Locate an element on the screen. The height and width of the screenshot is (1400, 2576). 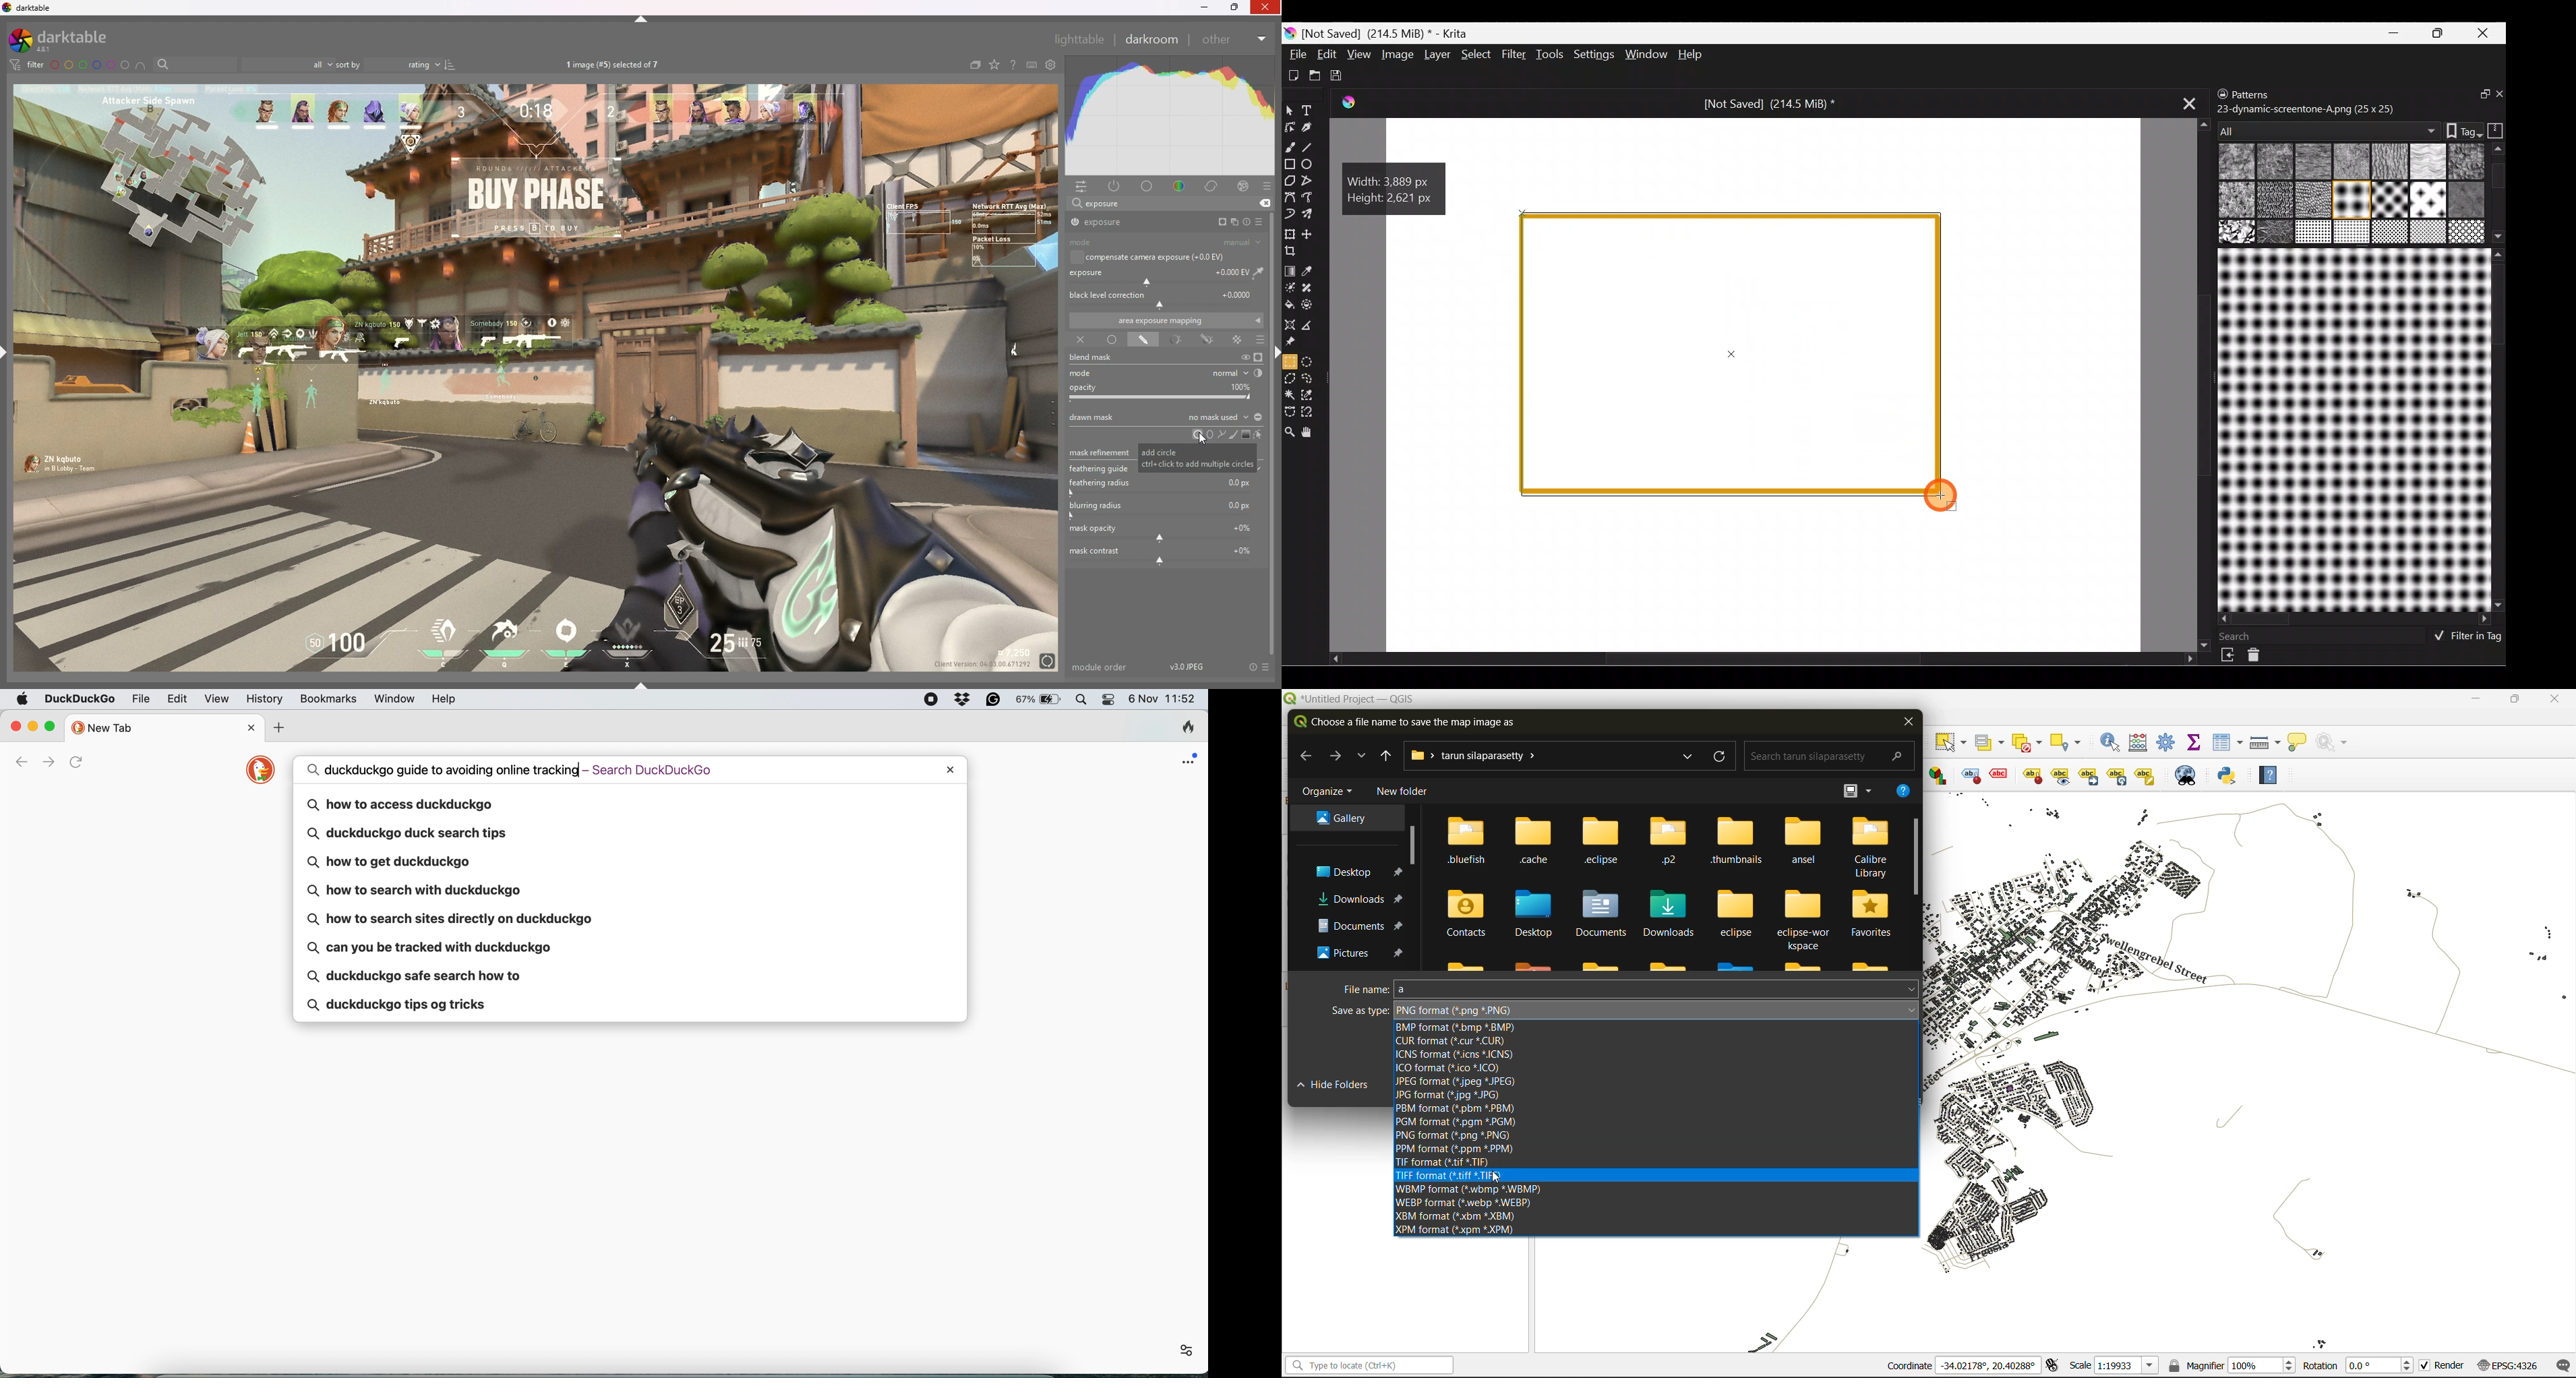
Scroll tab is located at coordinates (2199, 383).